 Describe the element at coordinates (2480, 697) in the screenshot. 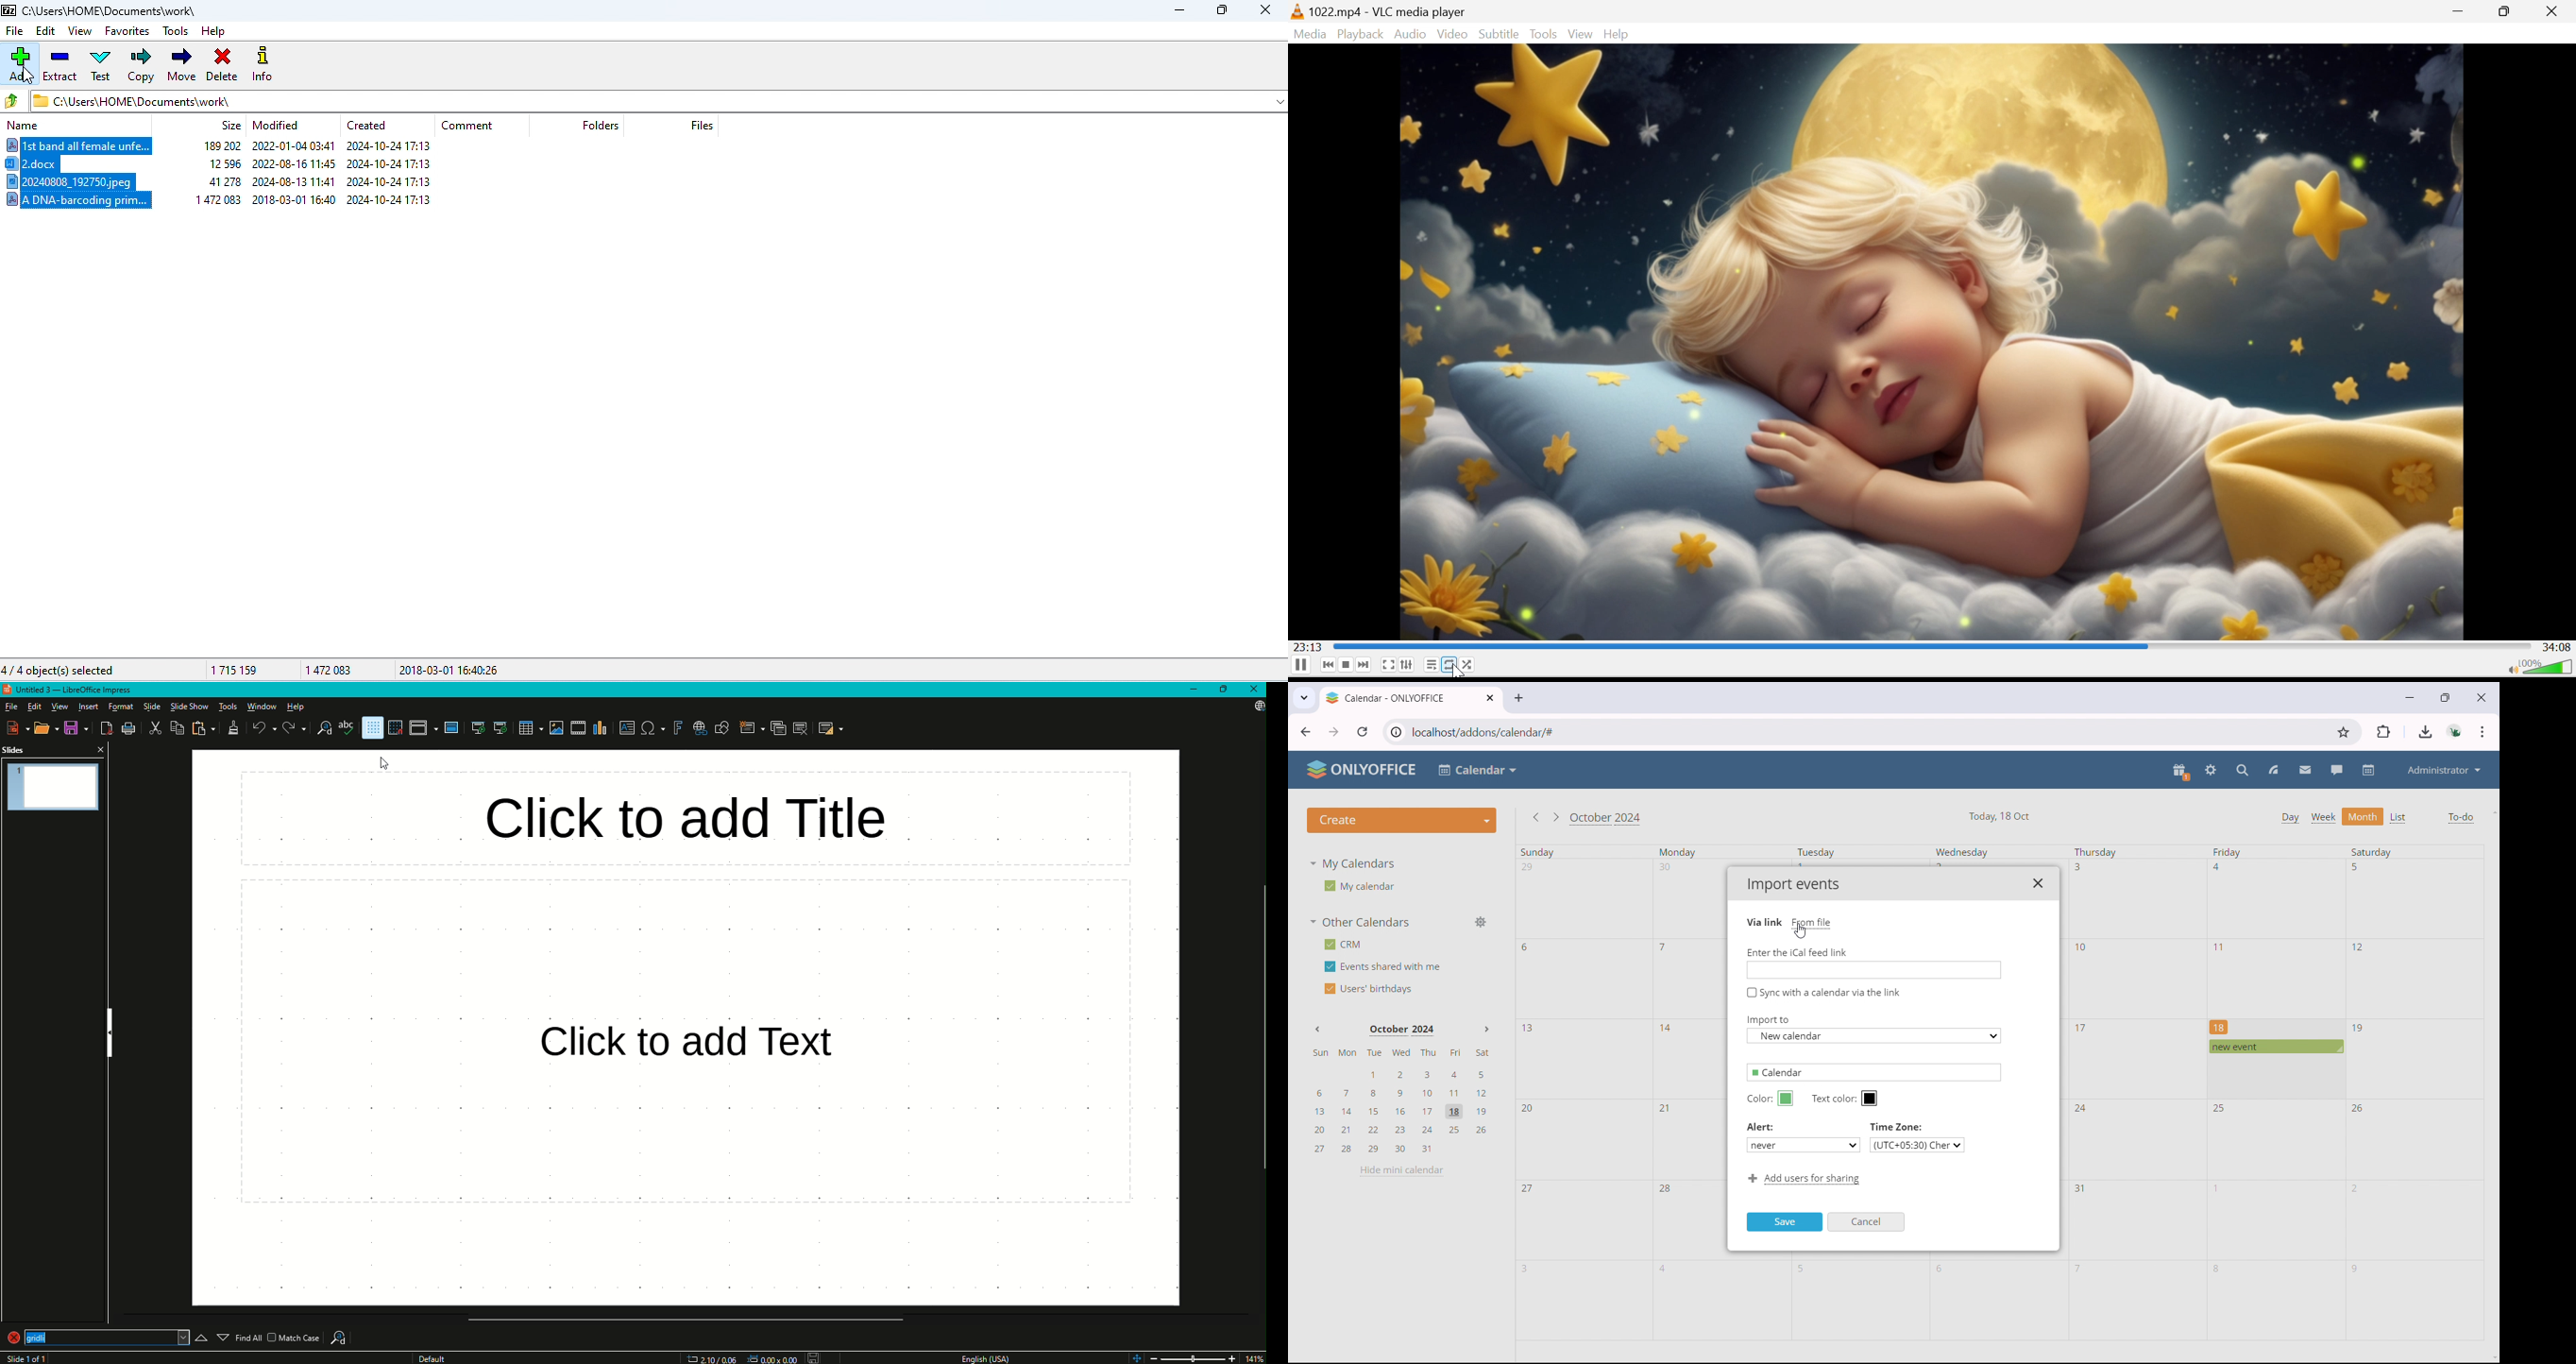

I see `close` at that location.